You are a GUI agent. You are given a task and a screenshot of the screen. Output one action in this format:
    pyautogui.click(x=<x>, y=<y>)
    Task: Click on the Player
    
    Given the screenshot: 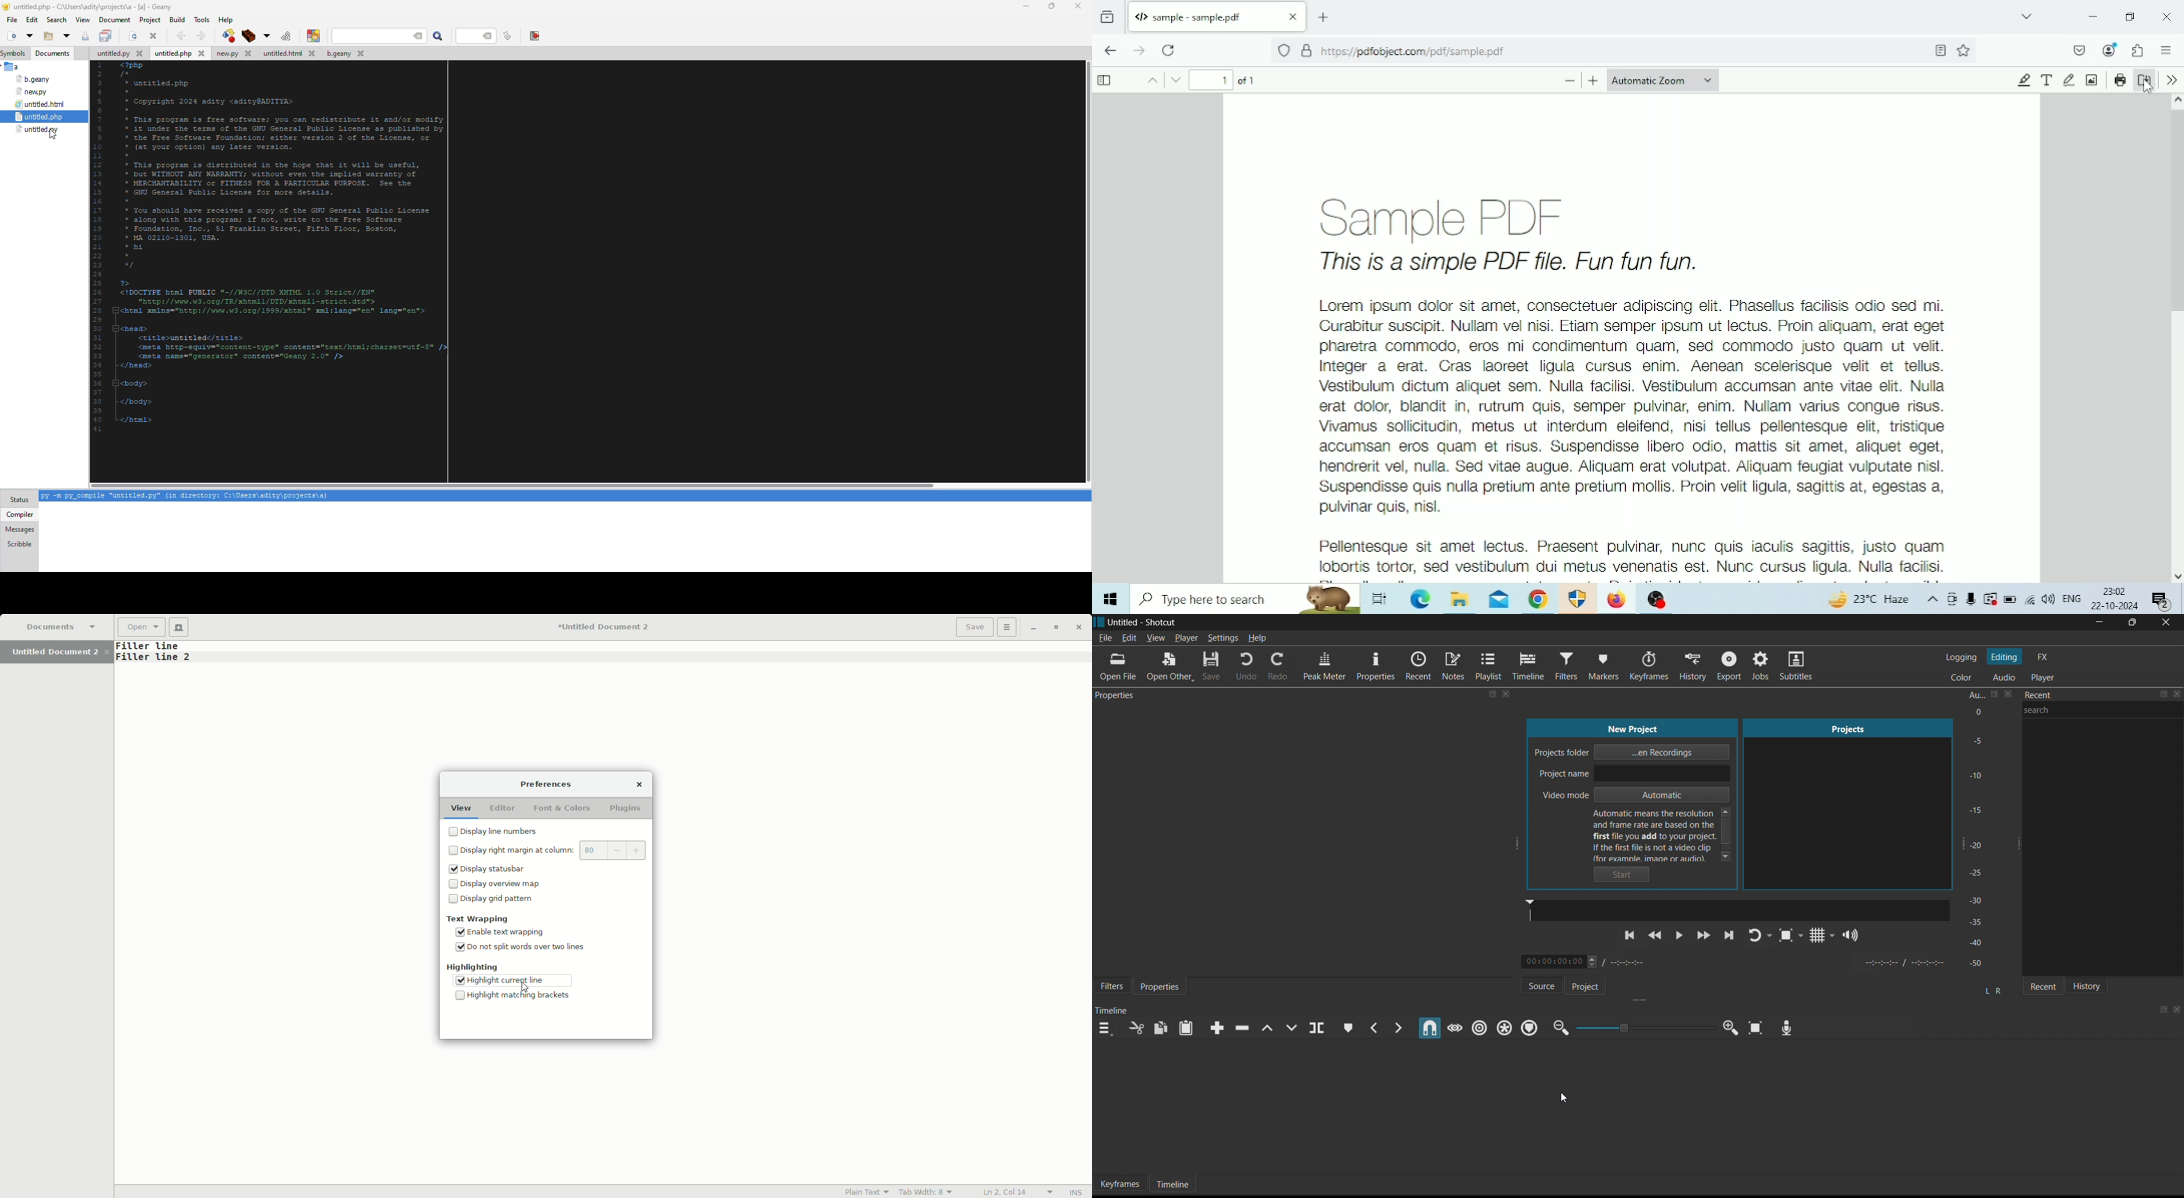 What is the action you would take?
    pyautogui.click(x=2045, y=677)
    